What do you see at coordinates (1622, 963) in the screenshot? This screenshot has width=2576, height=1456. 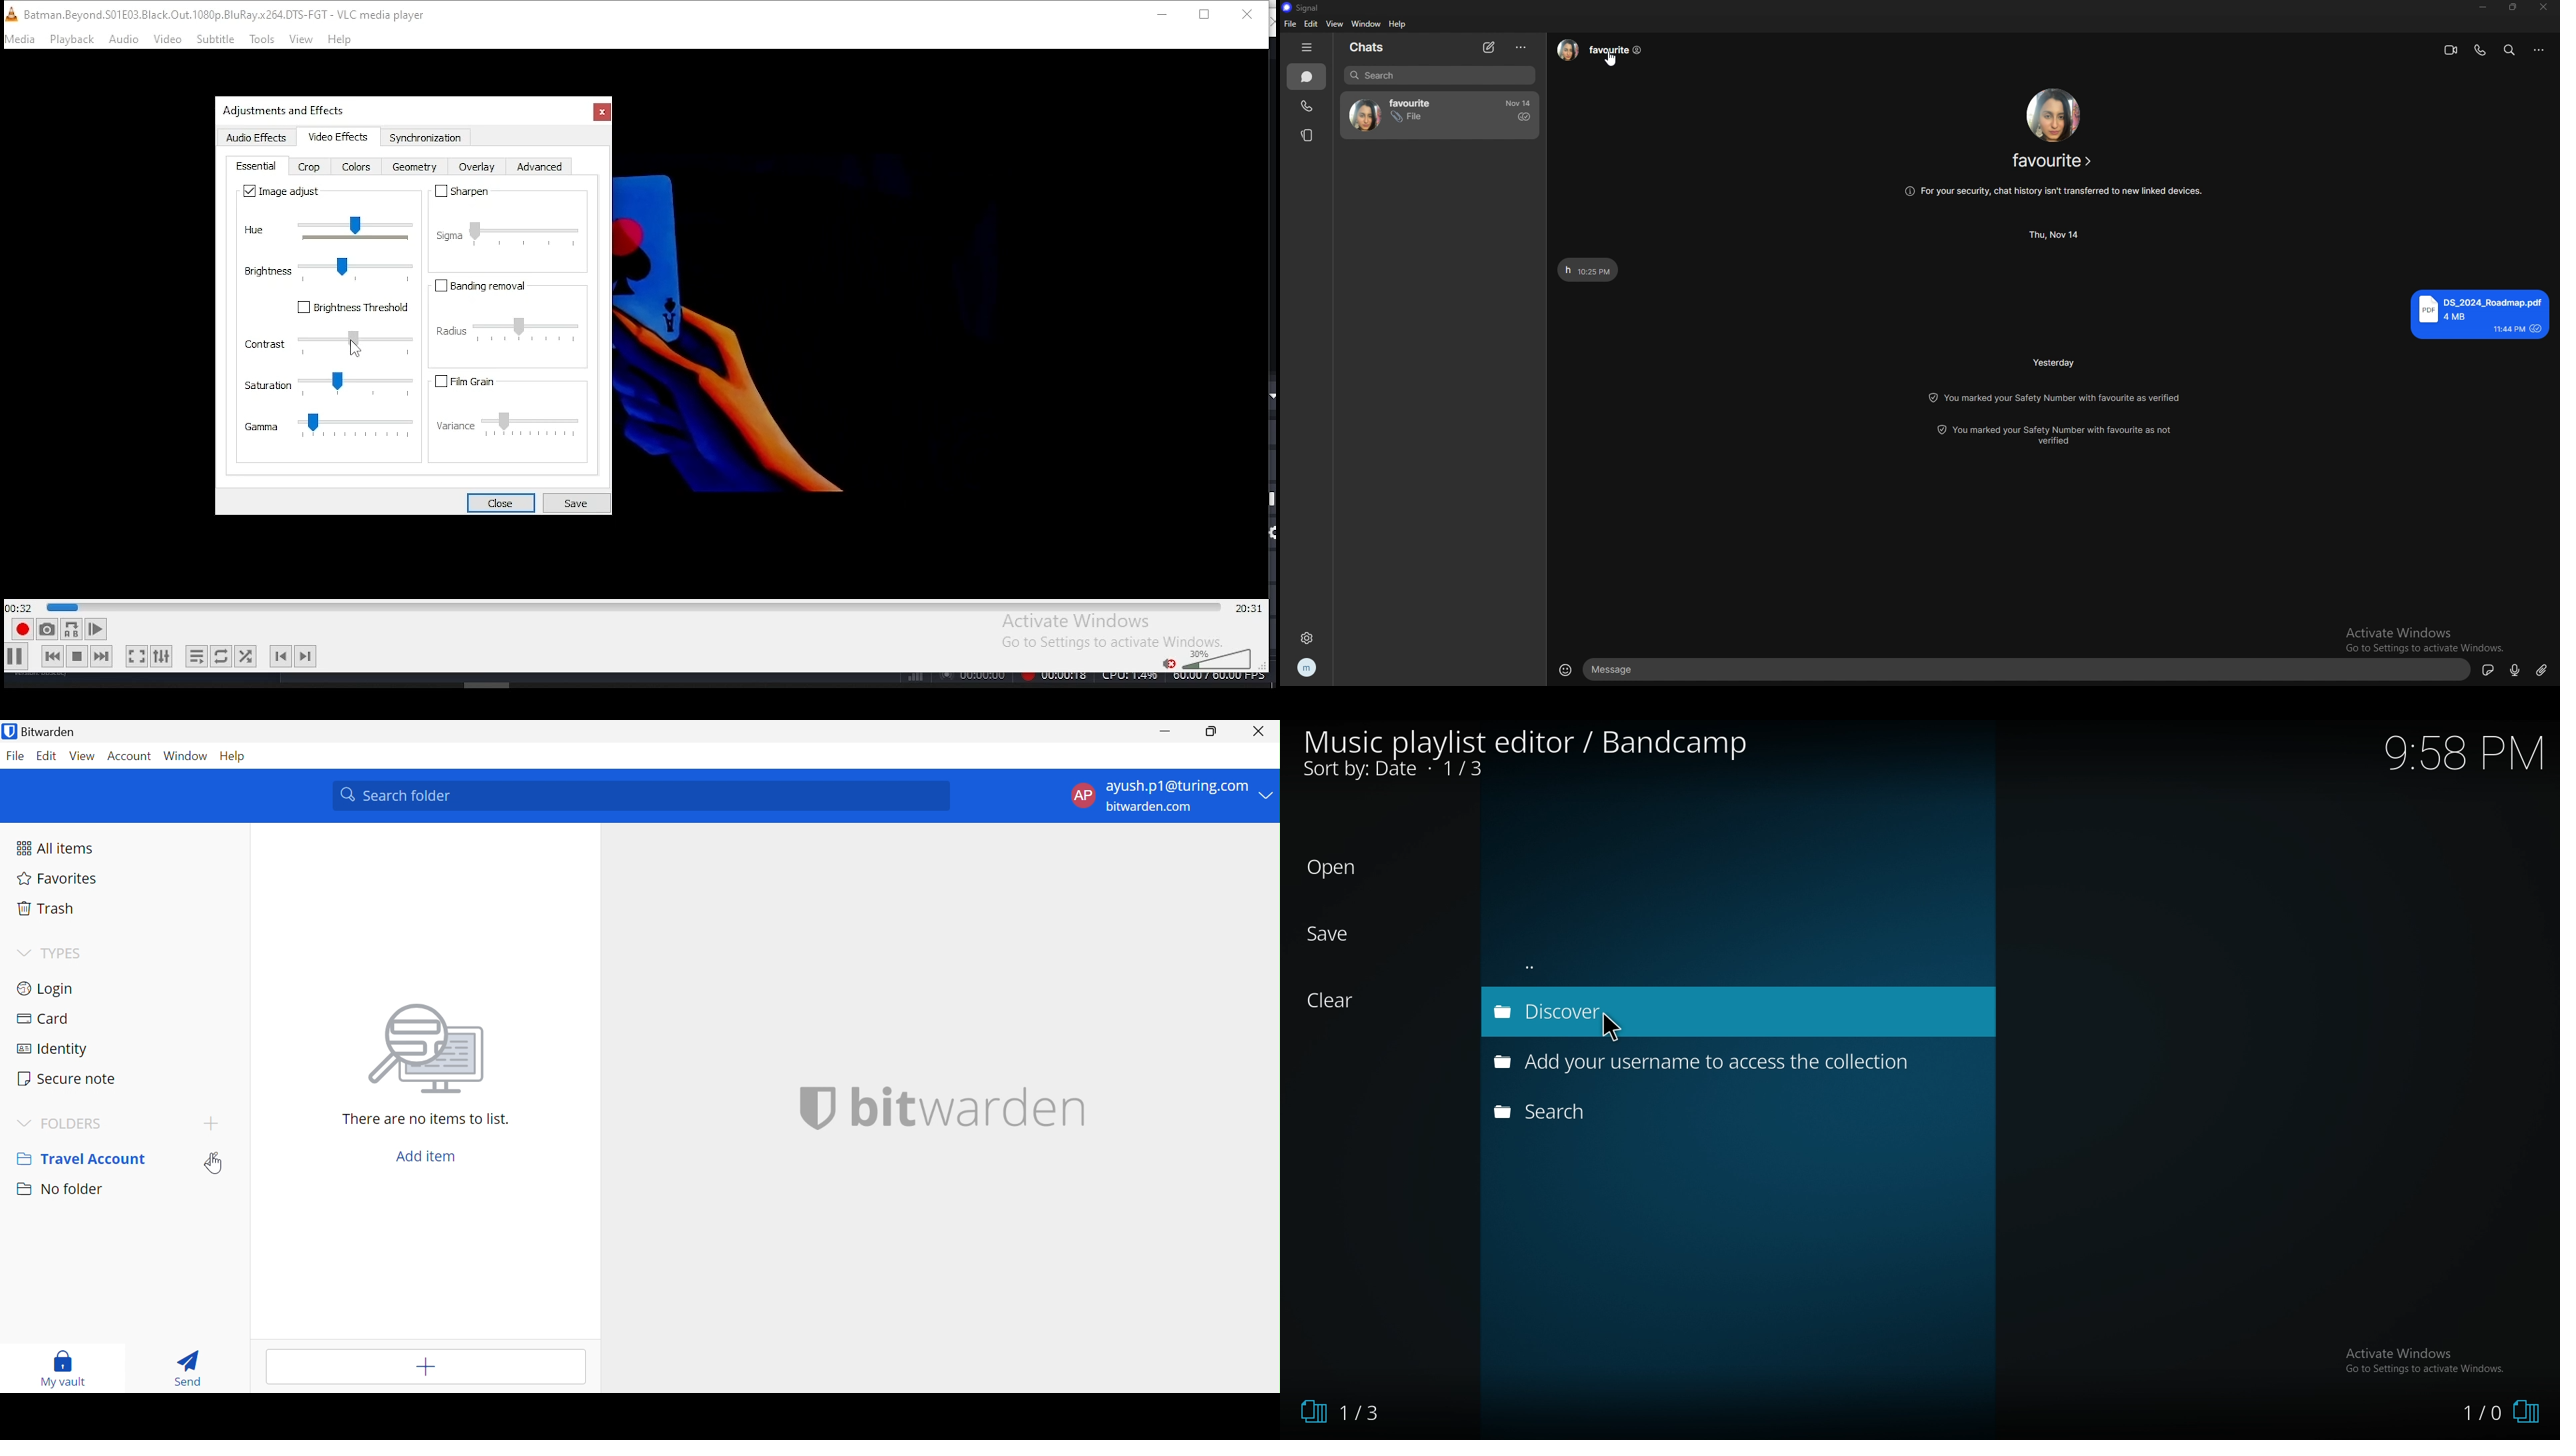 I see `back` at bounding box center [1622, 963].